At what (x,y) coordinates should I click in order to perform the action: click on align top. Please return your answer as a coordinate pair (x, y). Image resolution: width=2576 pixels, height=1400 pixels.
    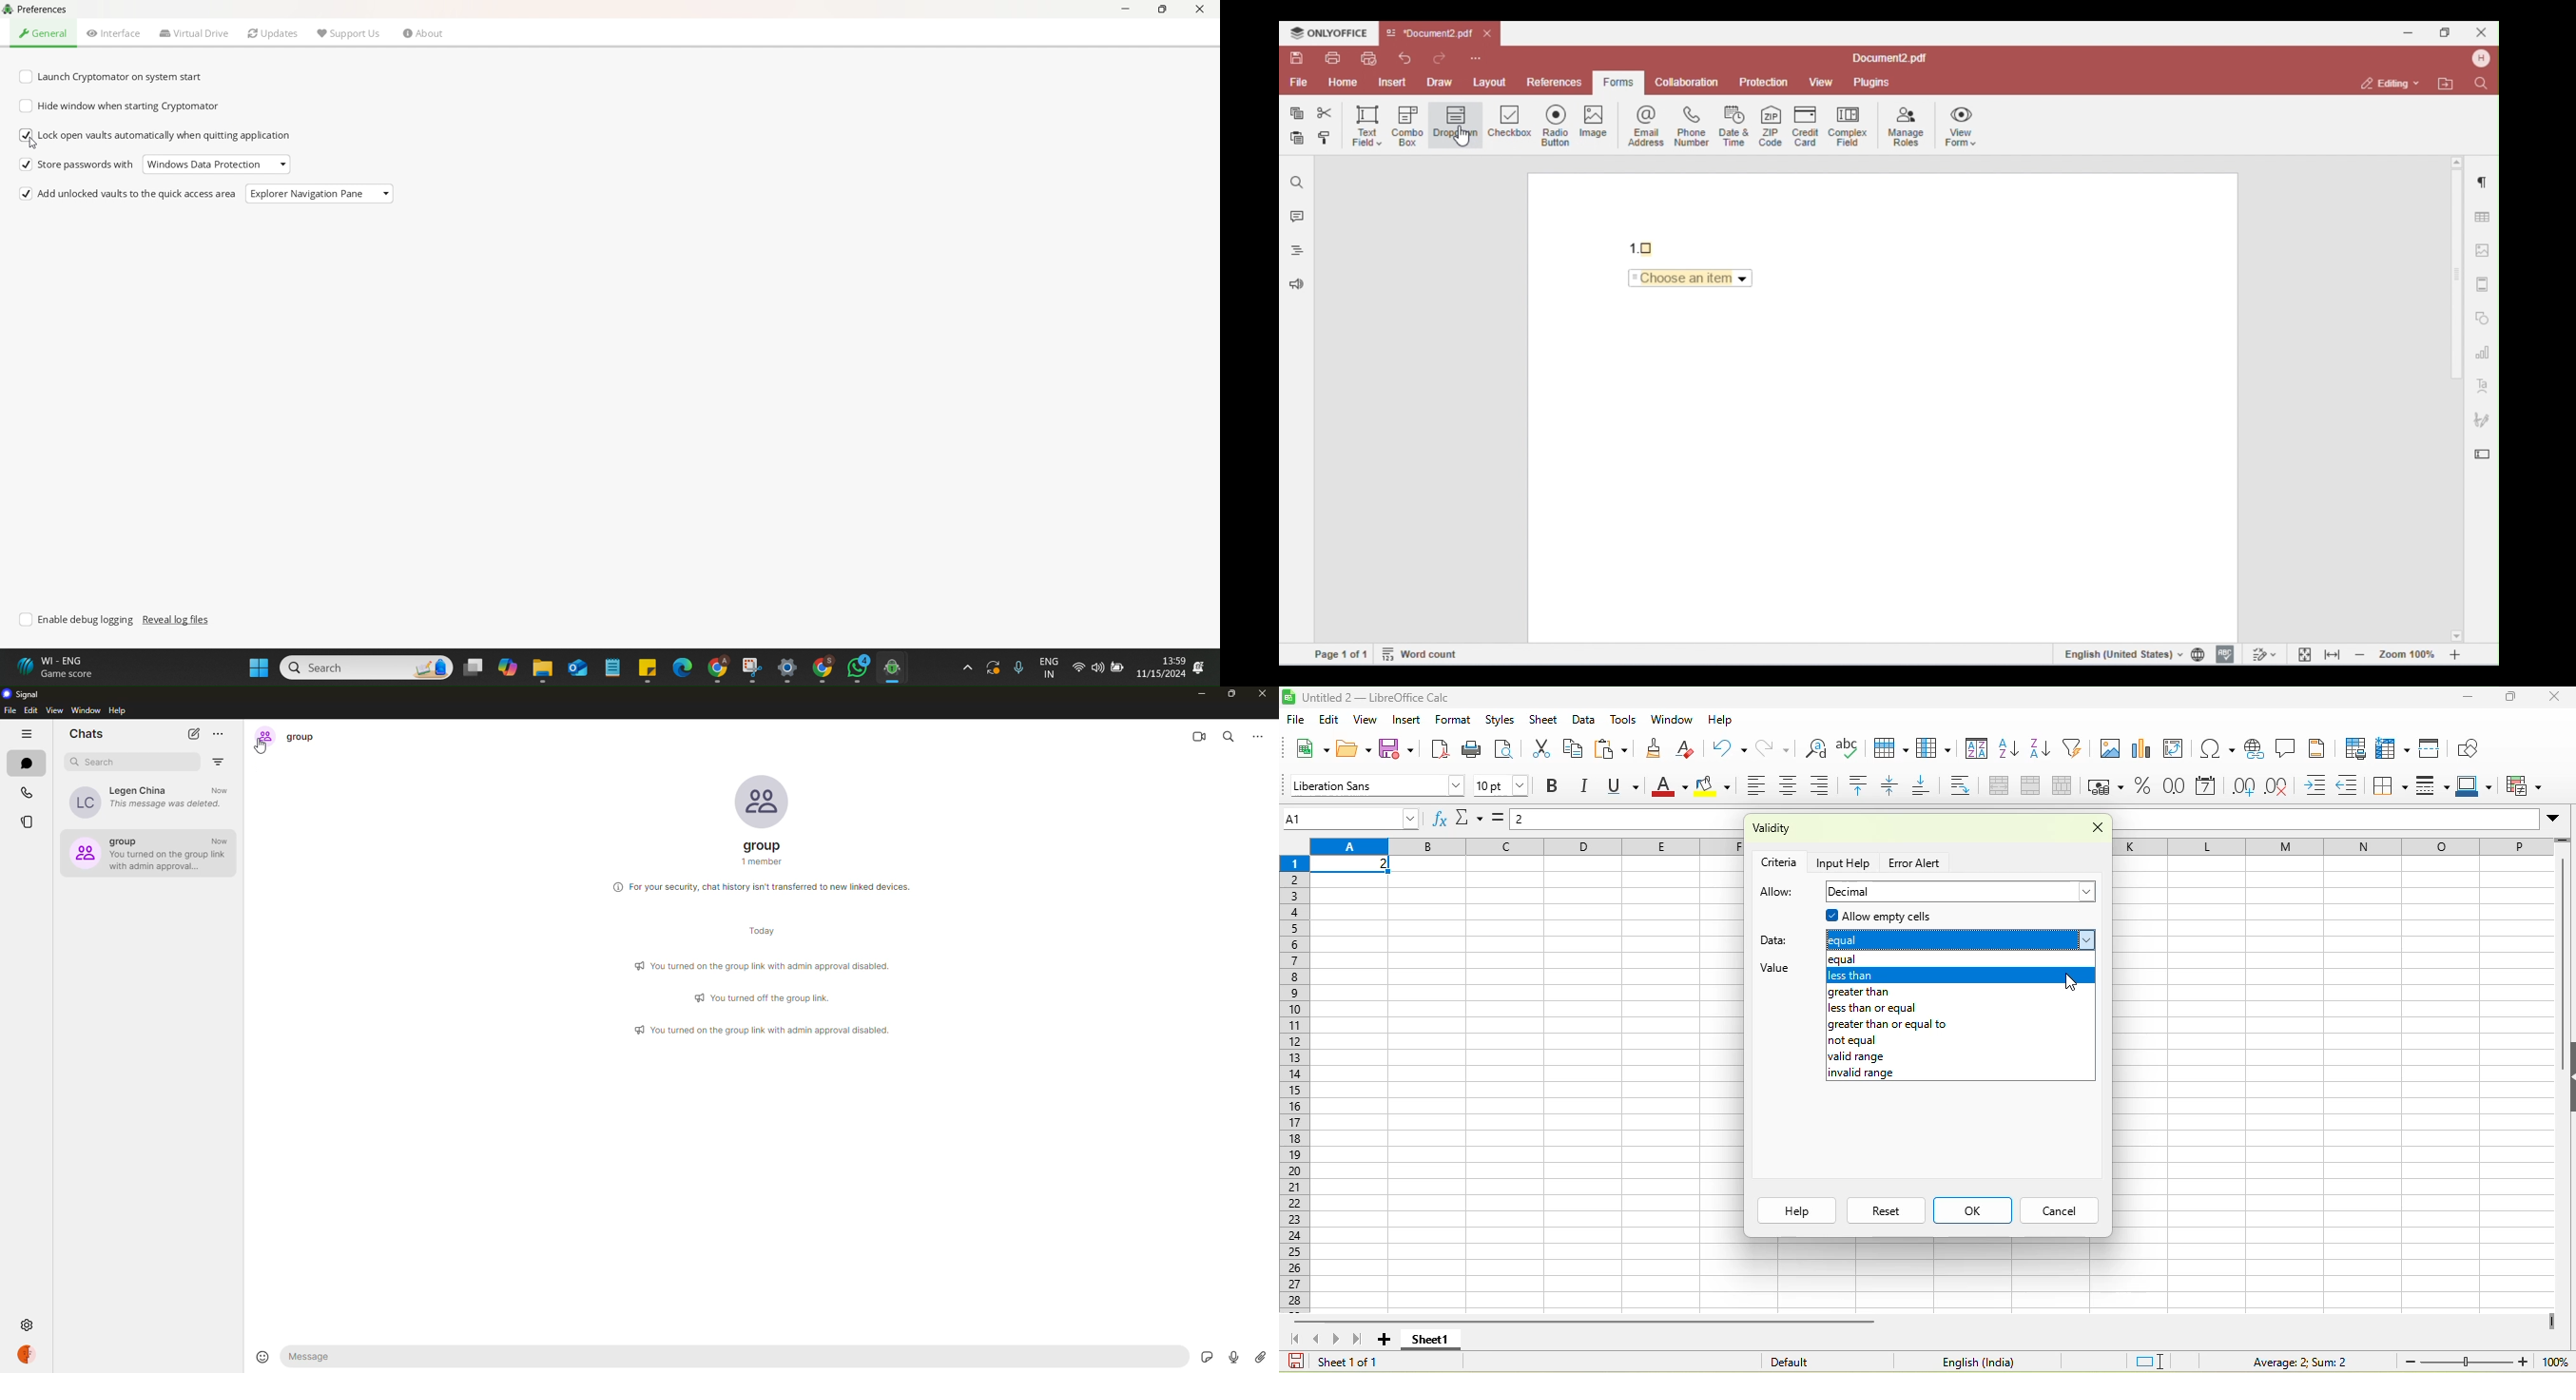
    Looking at the image, I should click on (1861, 786).